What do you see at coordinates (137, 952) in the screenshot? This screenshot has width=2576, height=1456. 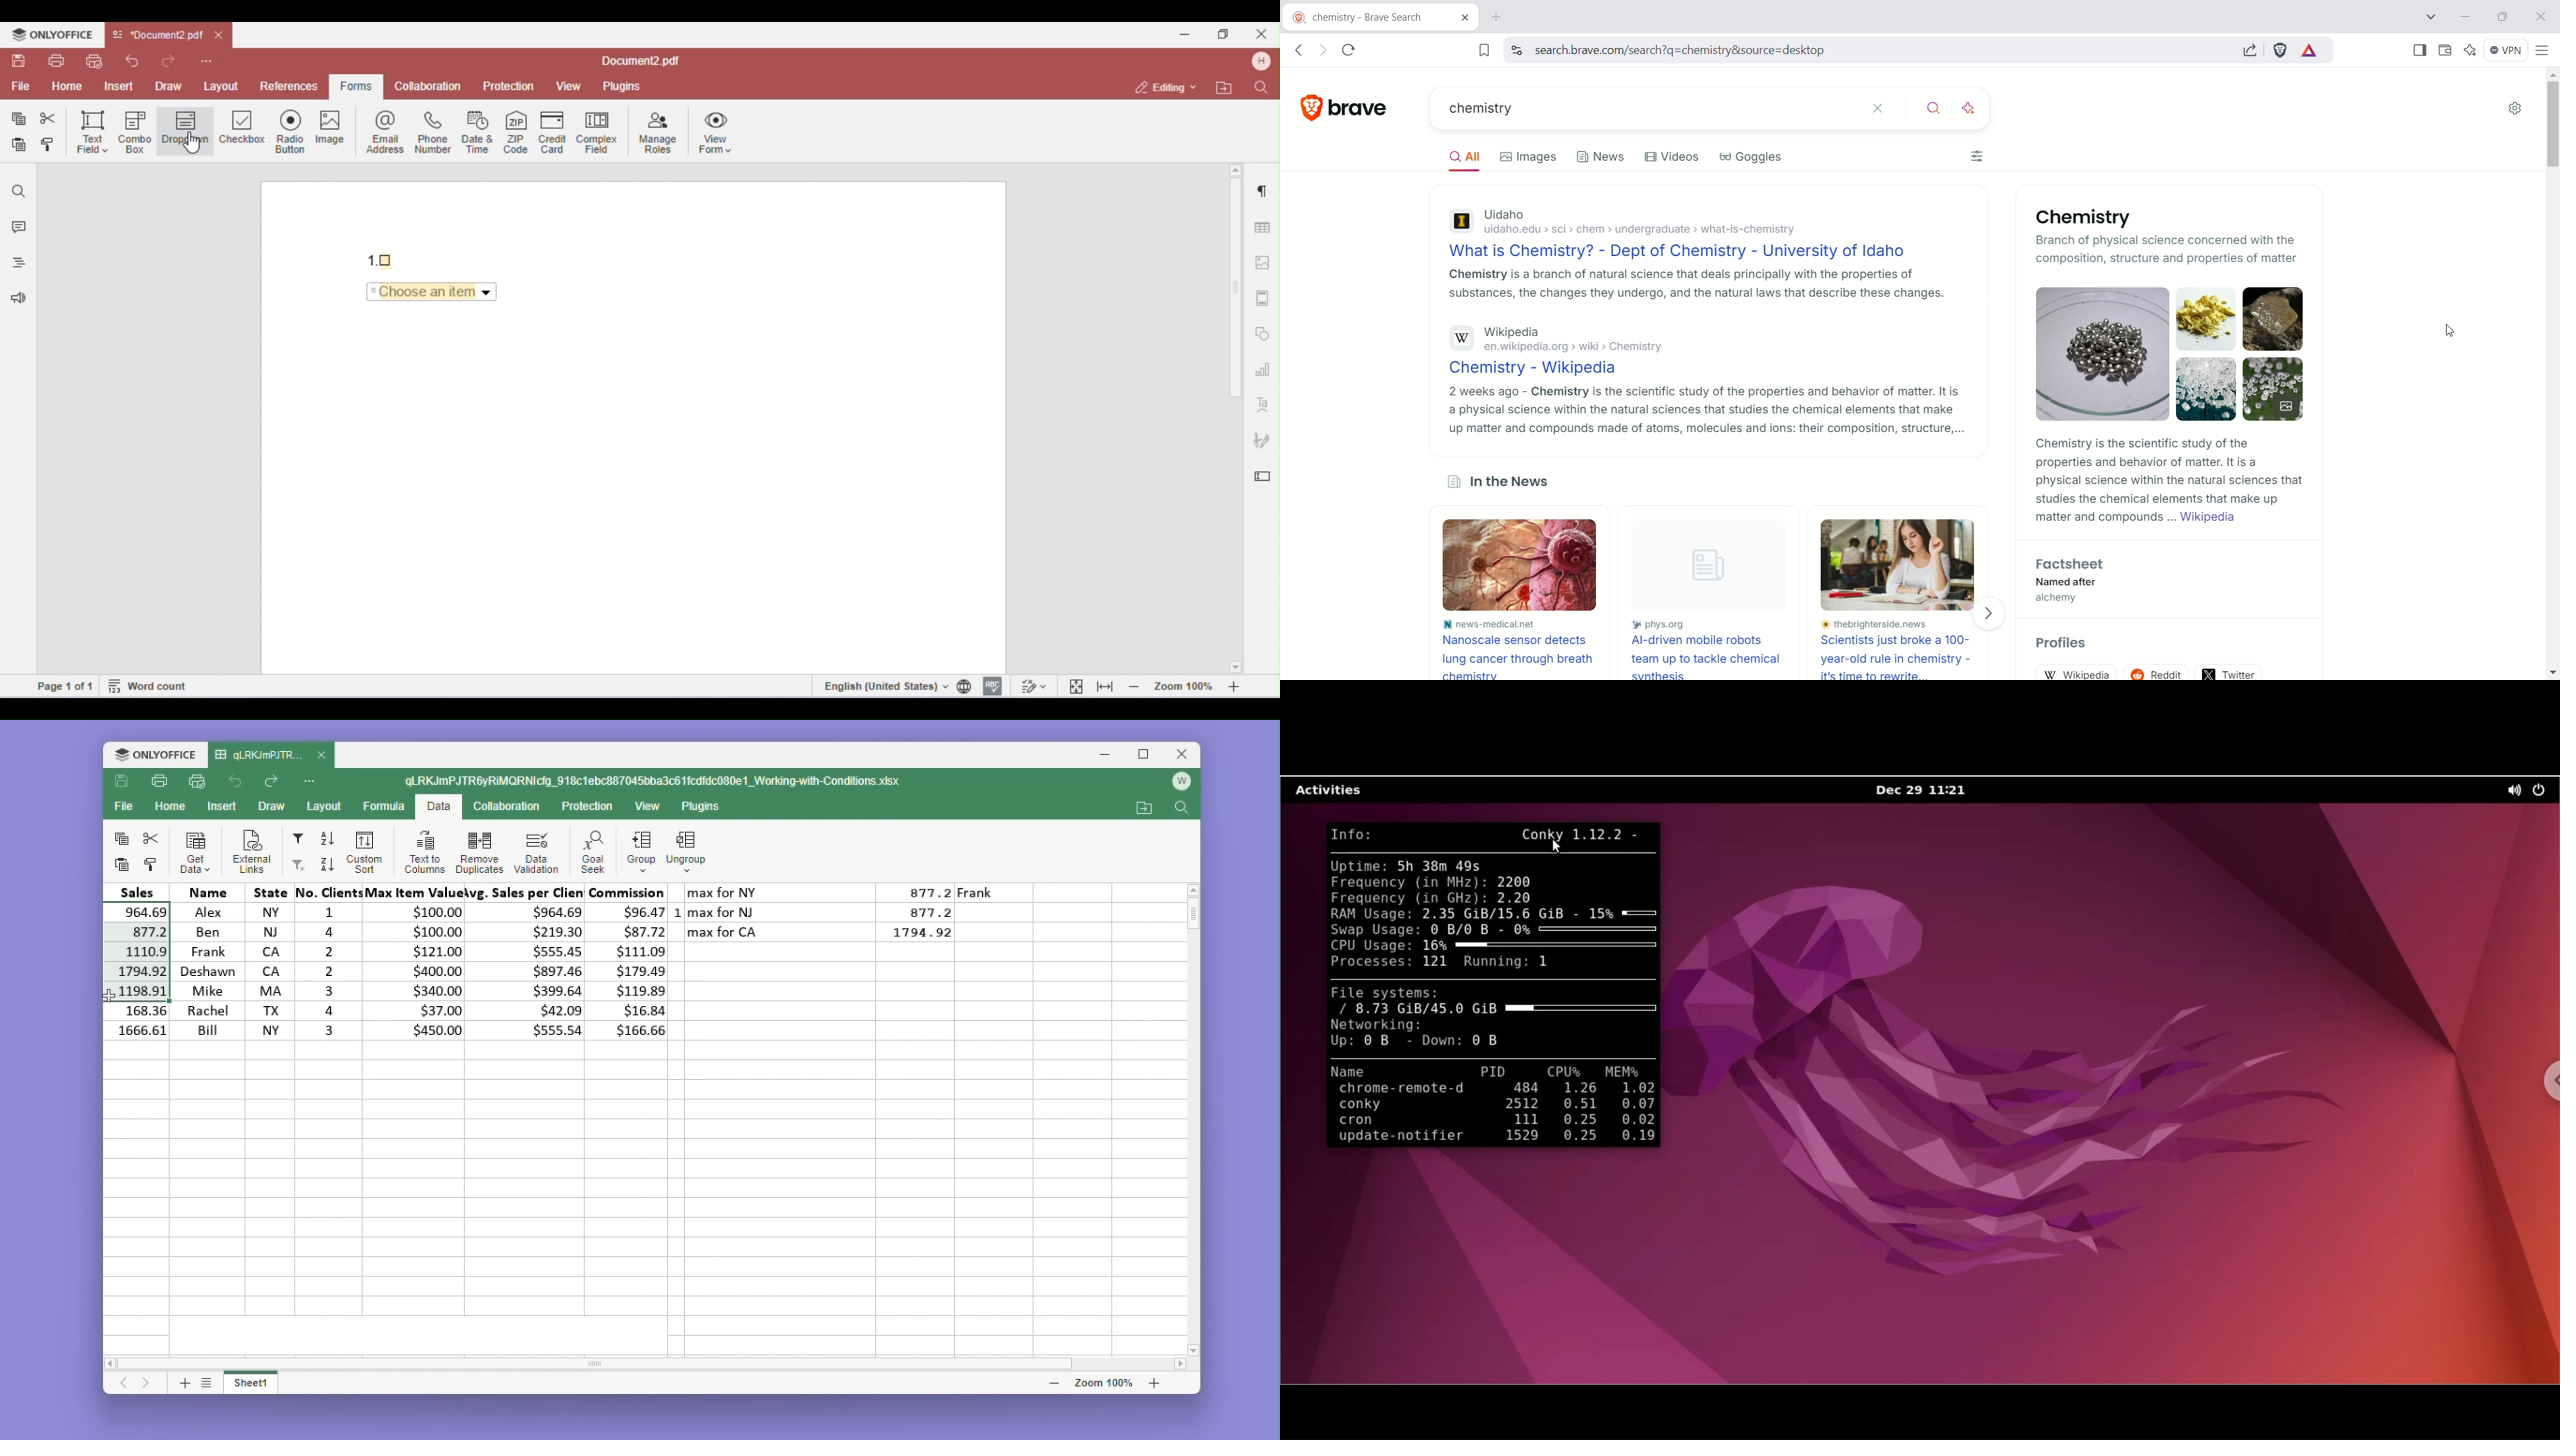 I see `selected cells` at bounding box center [137, 952].